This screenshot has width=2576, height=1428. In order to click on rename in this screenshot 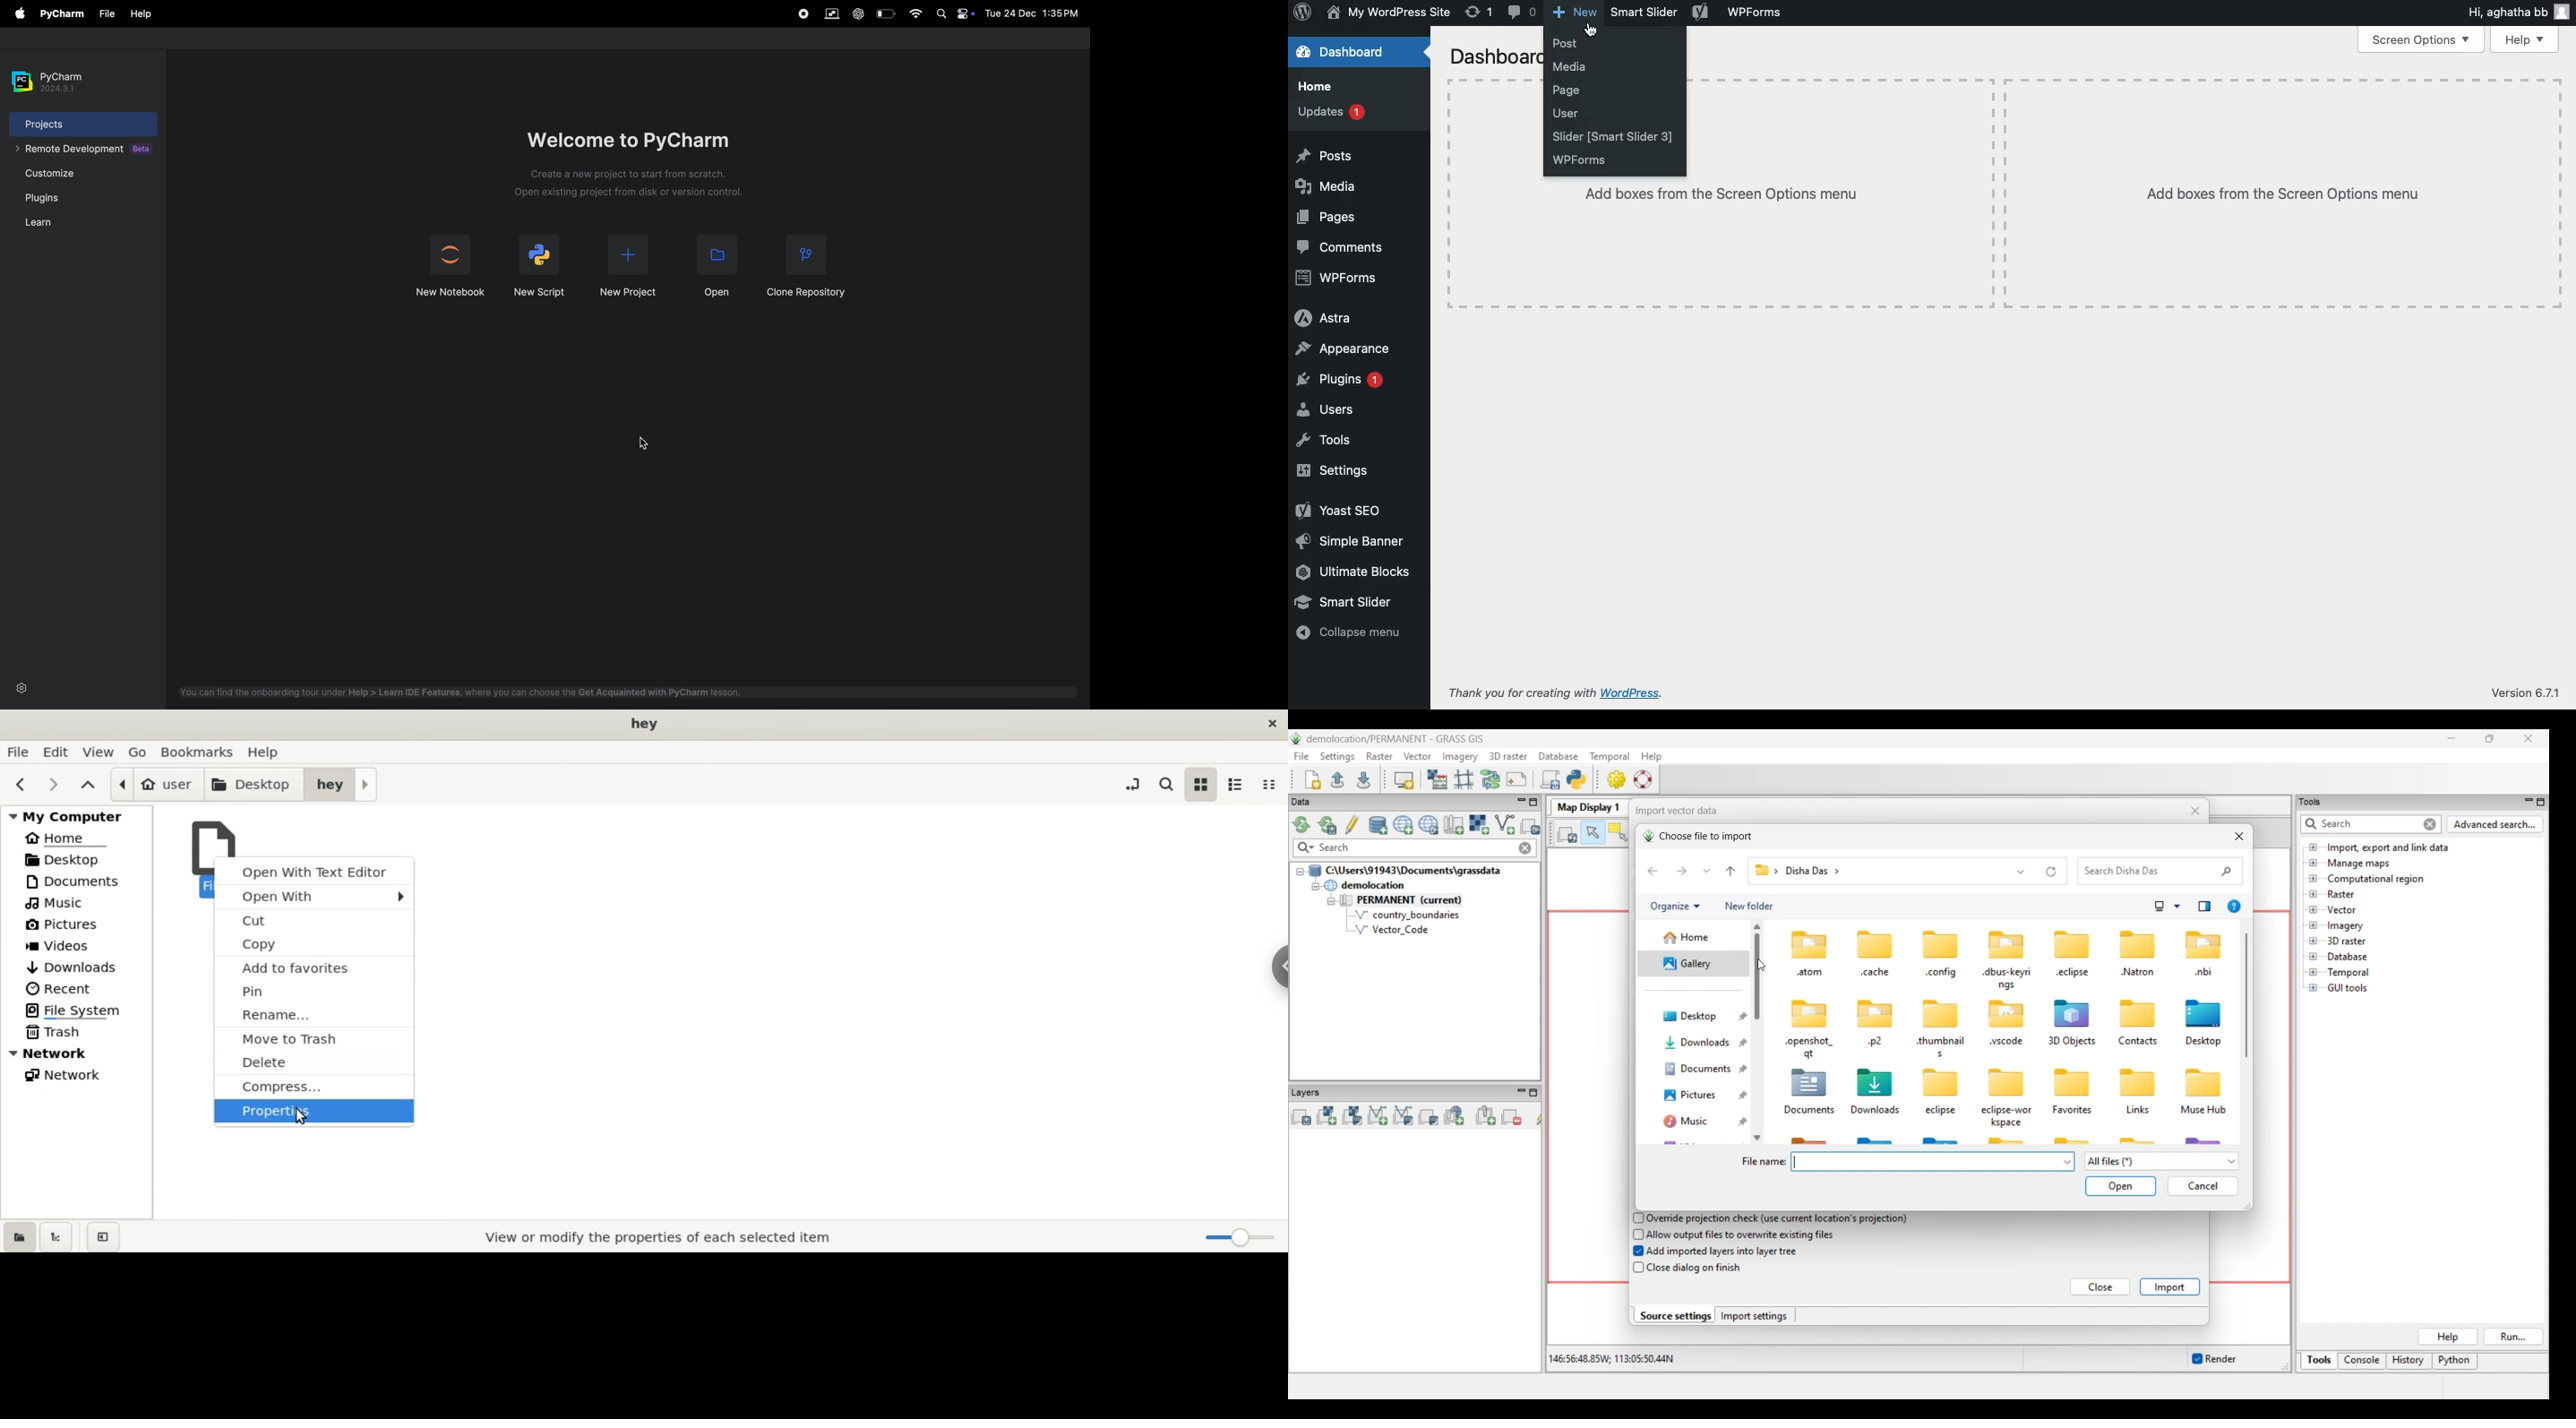, I will do `click(315, 1014)`.